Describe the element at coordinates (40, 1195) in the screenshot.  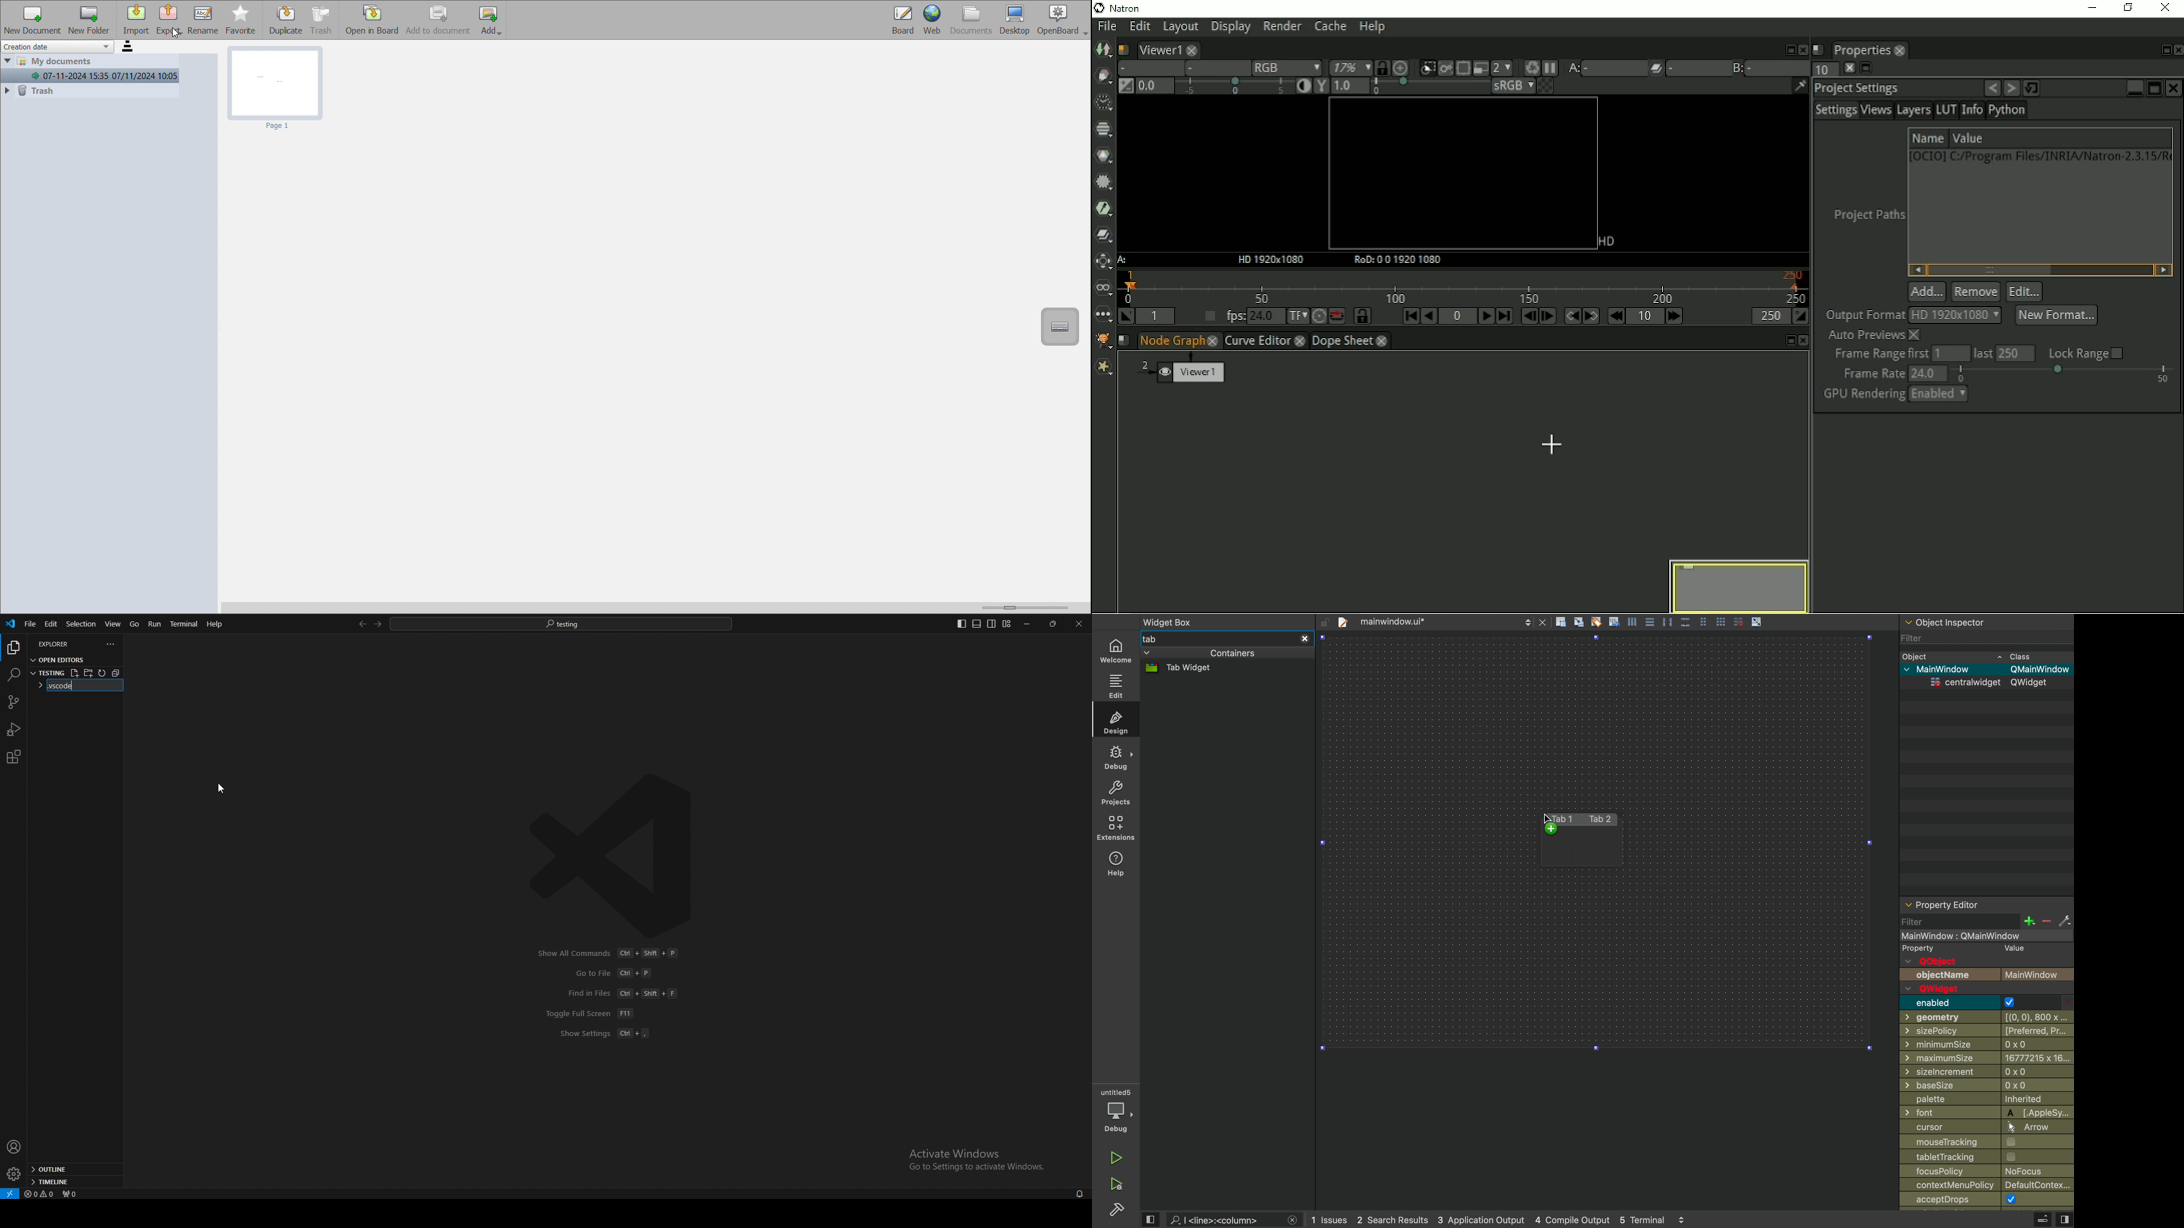
I see `errors` at that location.